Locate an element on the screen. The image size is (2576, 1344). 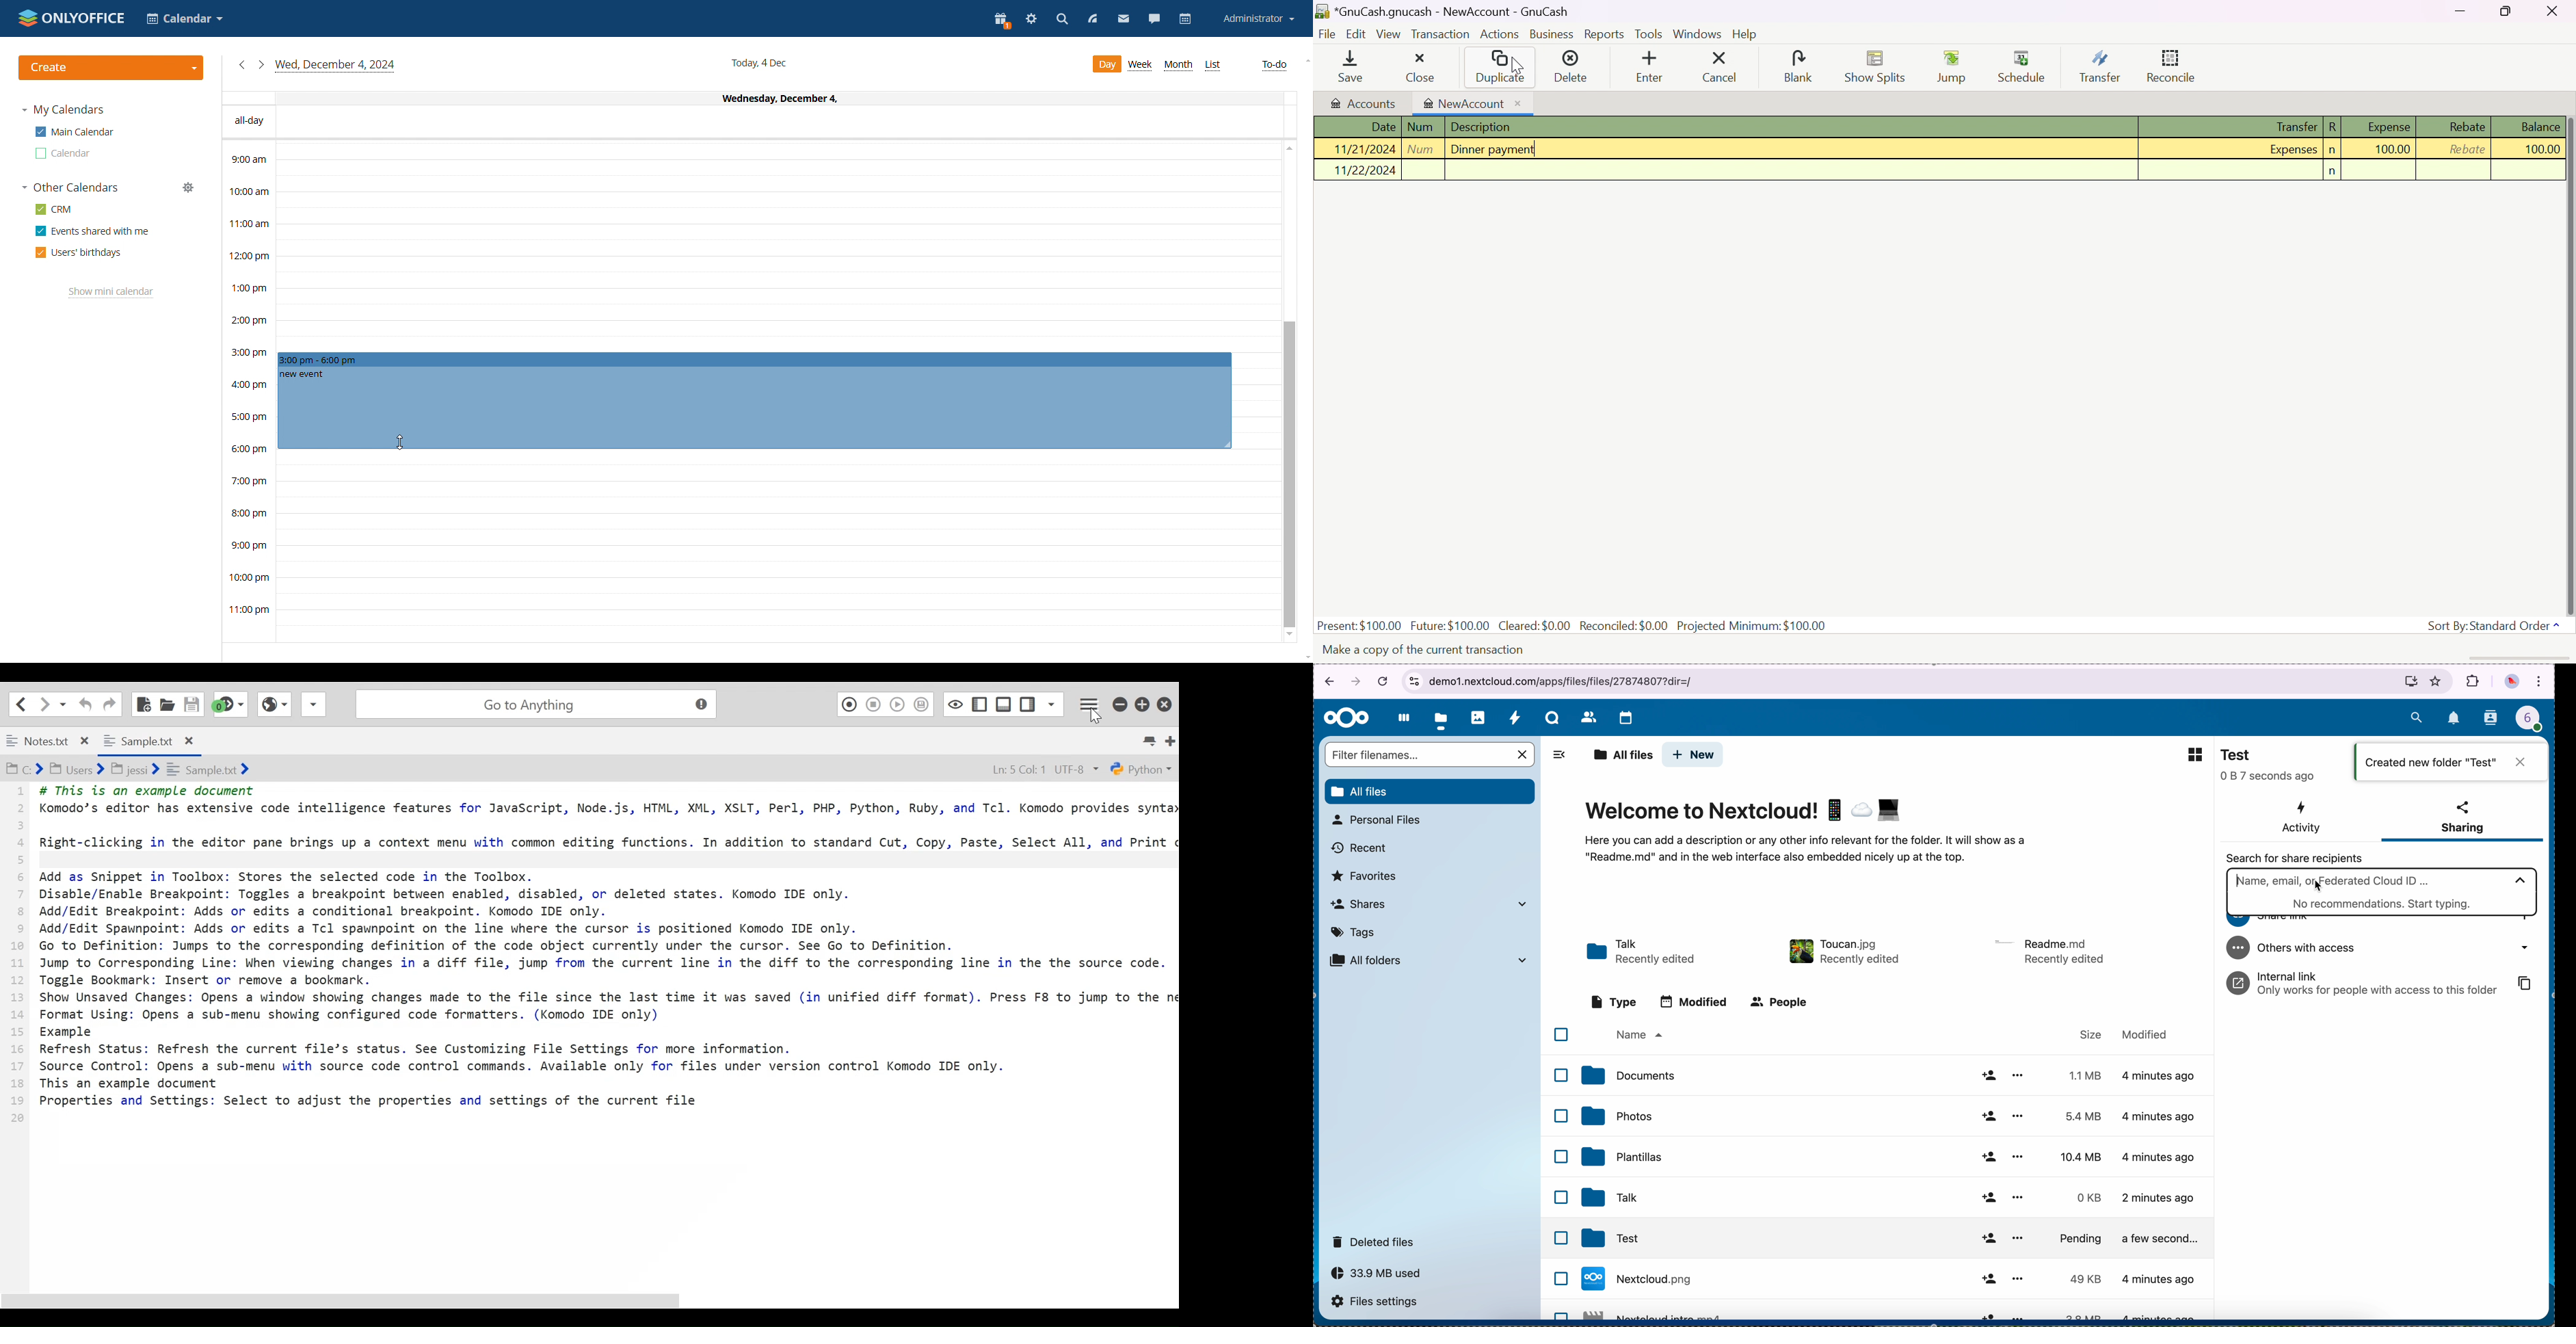
Open File is located at coordinates (166, 703).